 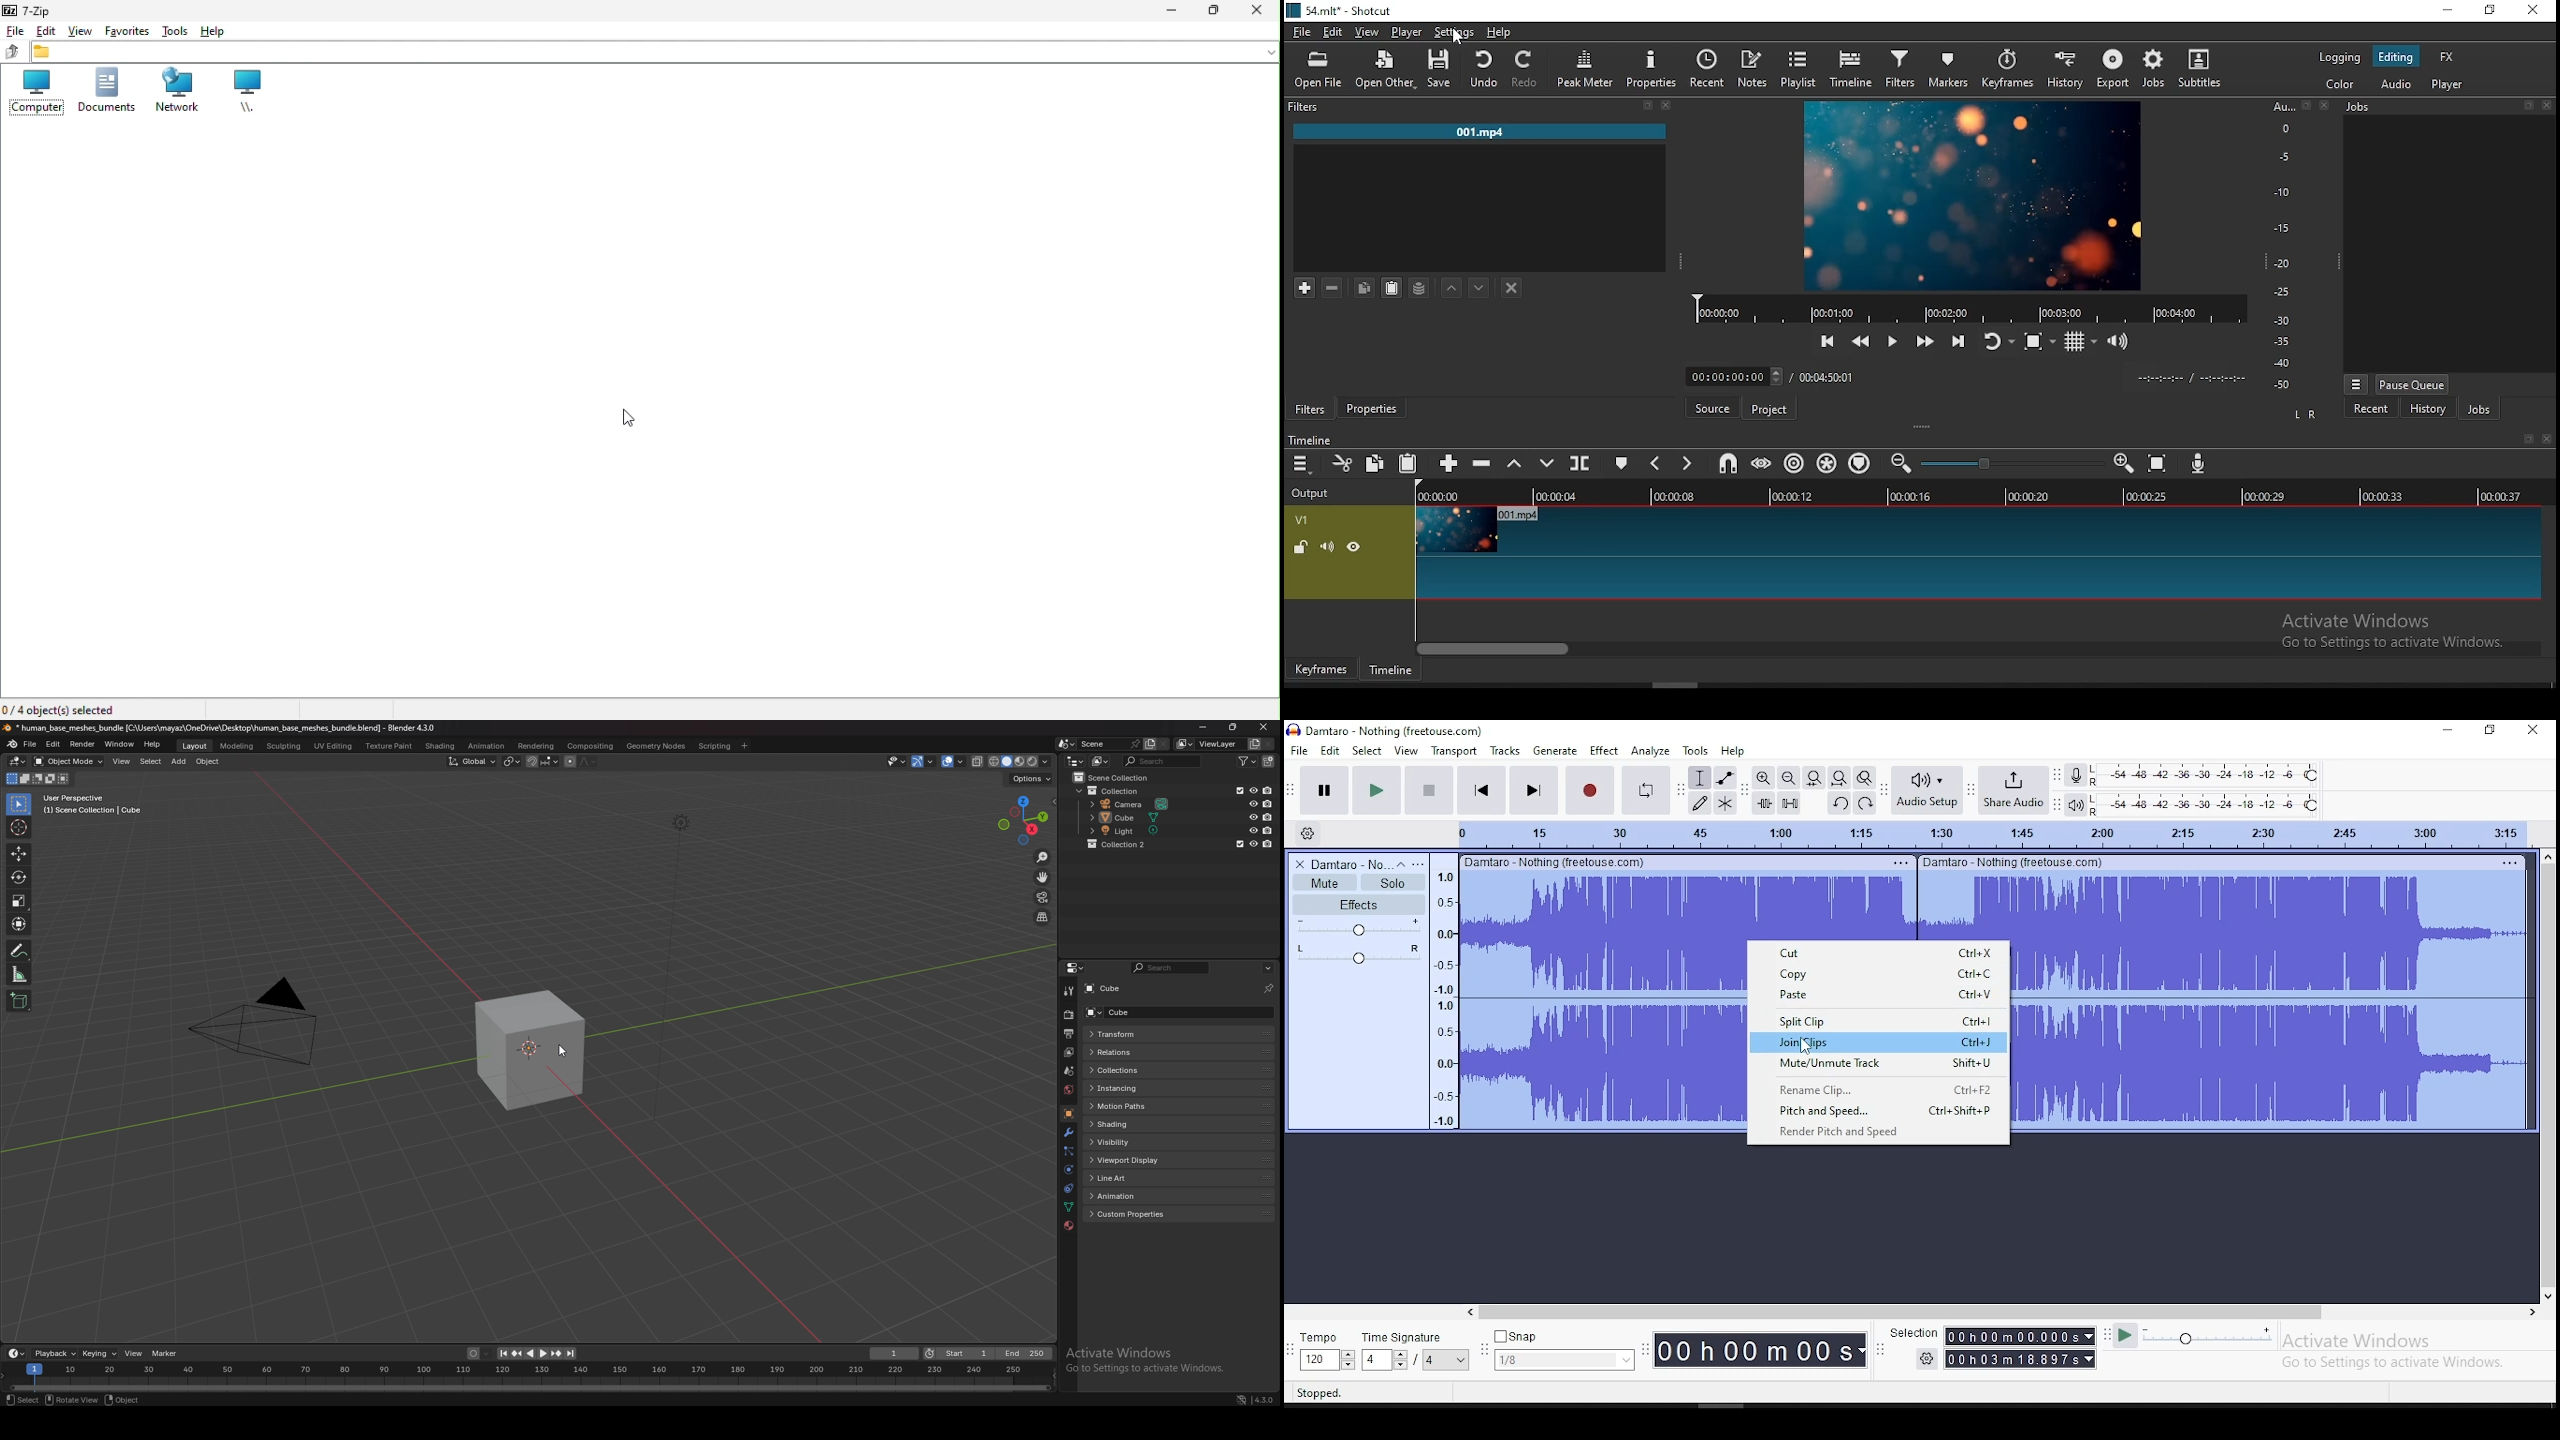 What do you see at coordinates (123, 761) in the screenshot?
I see `view` at bounding box center [123, 761].